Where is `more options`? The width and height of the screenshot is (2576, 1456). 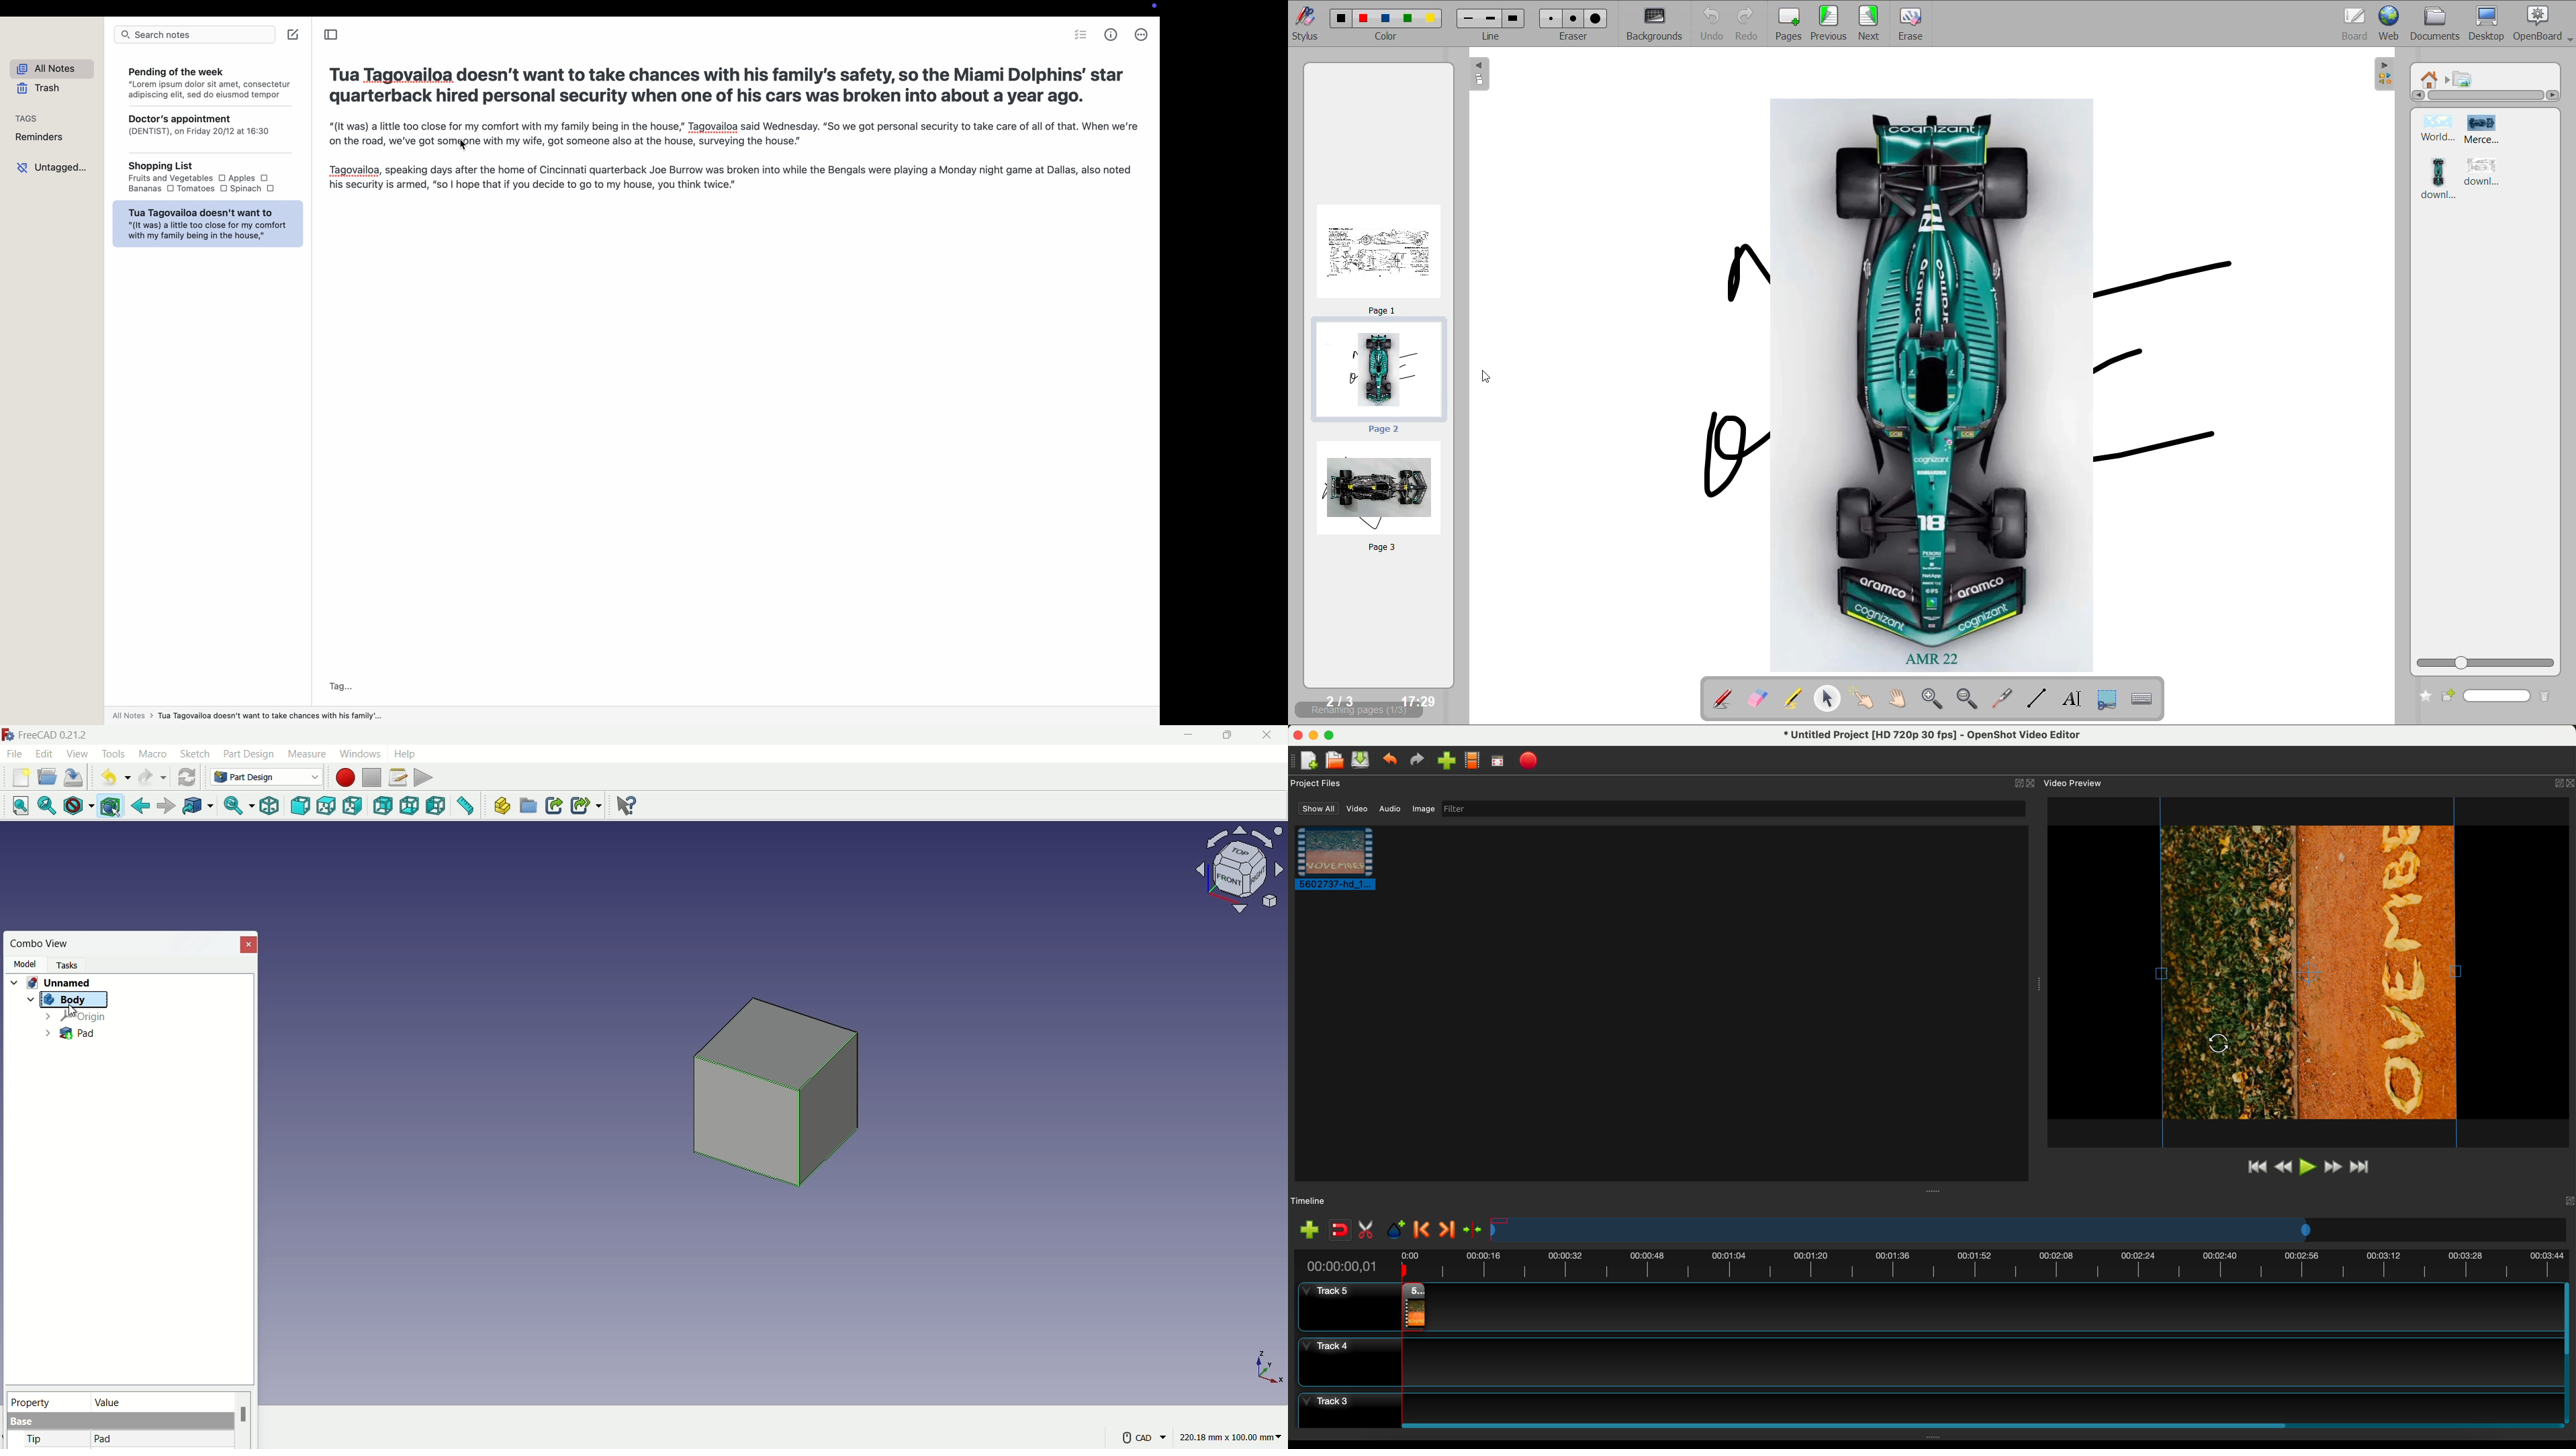
more options is located at coordinates (1141, 34).